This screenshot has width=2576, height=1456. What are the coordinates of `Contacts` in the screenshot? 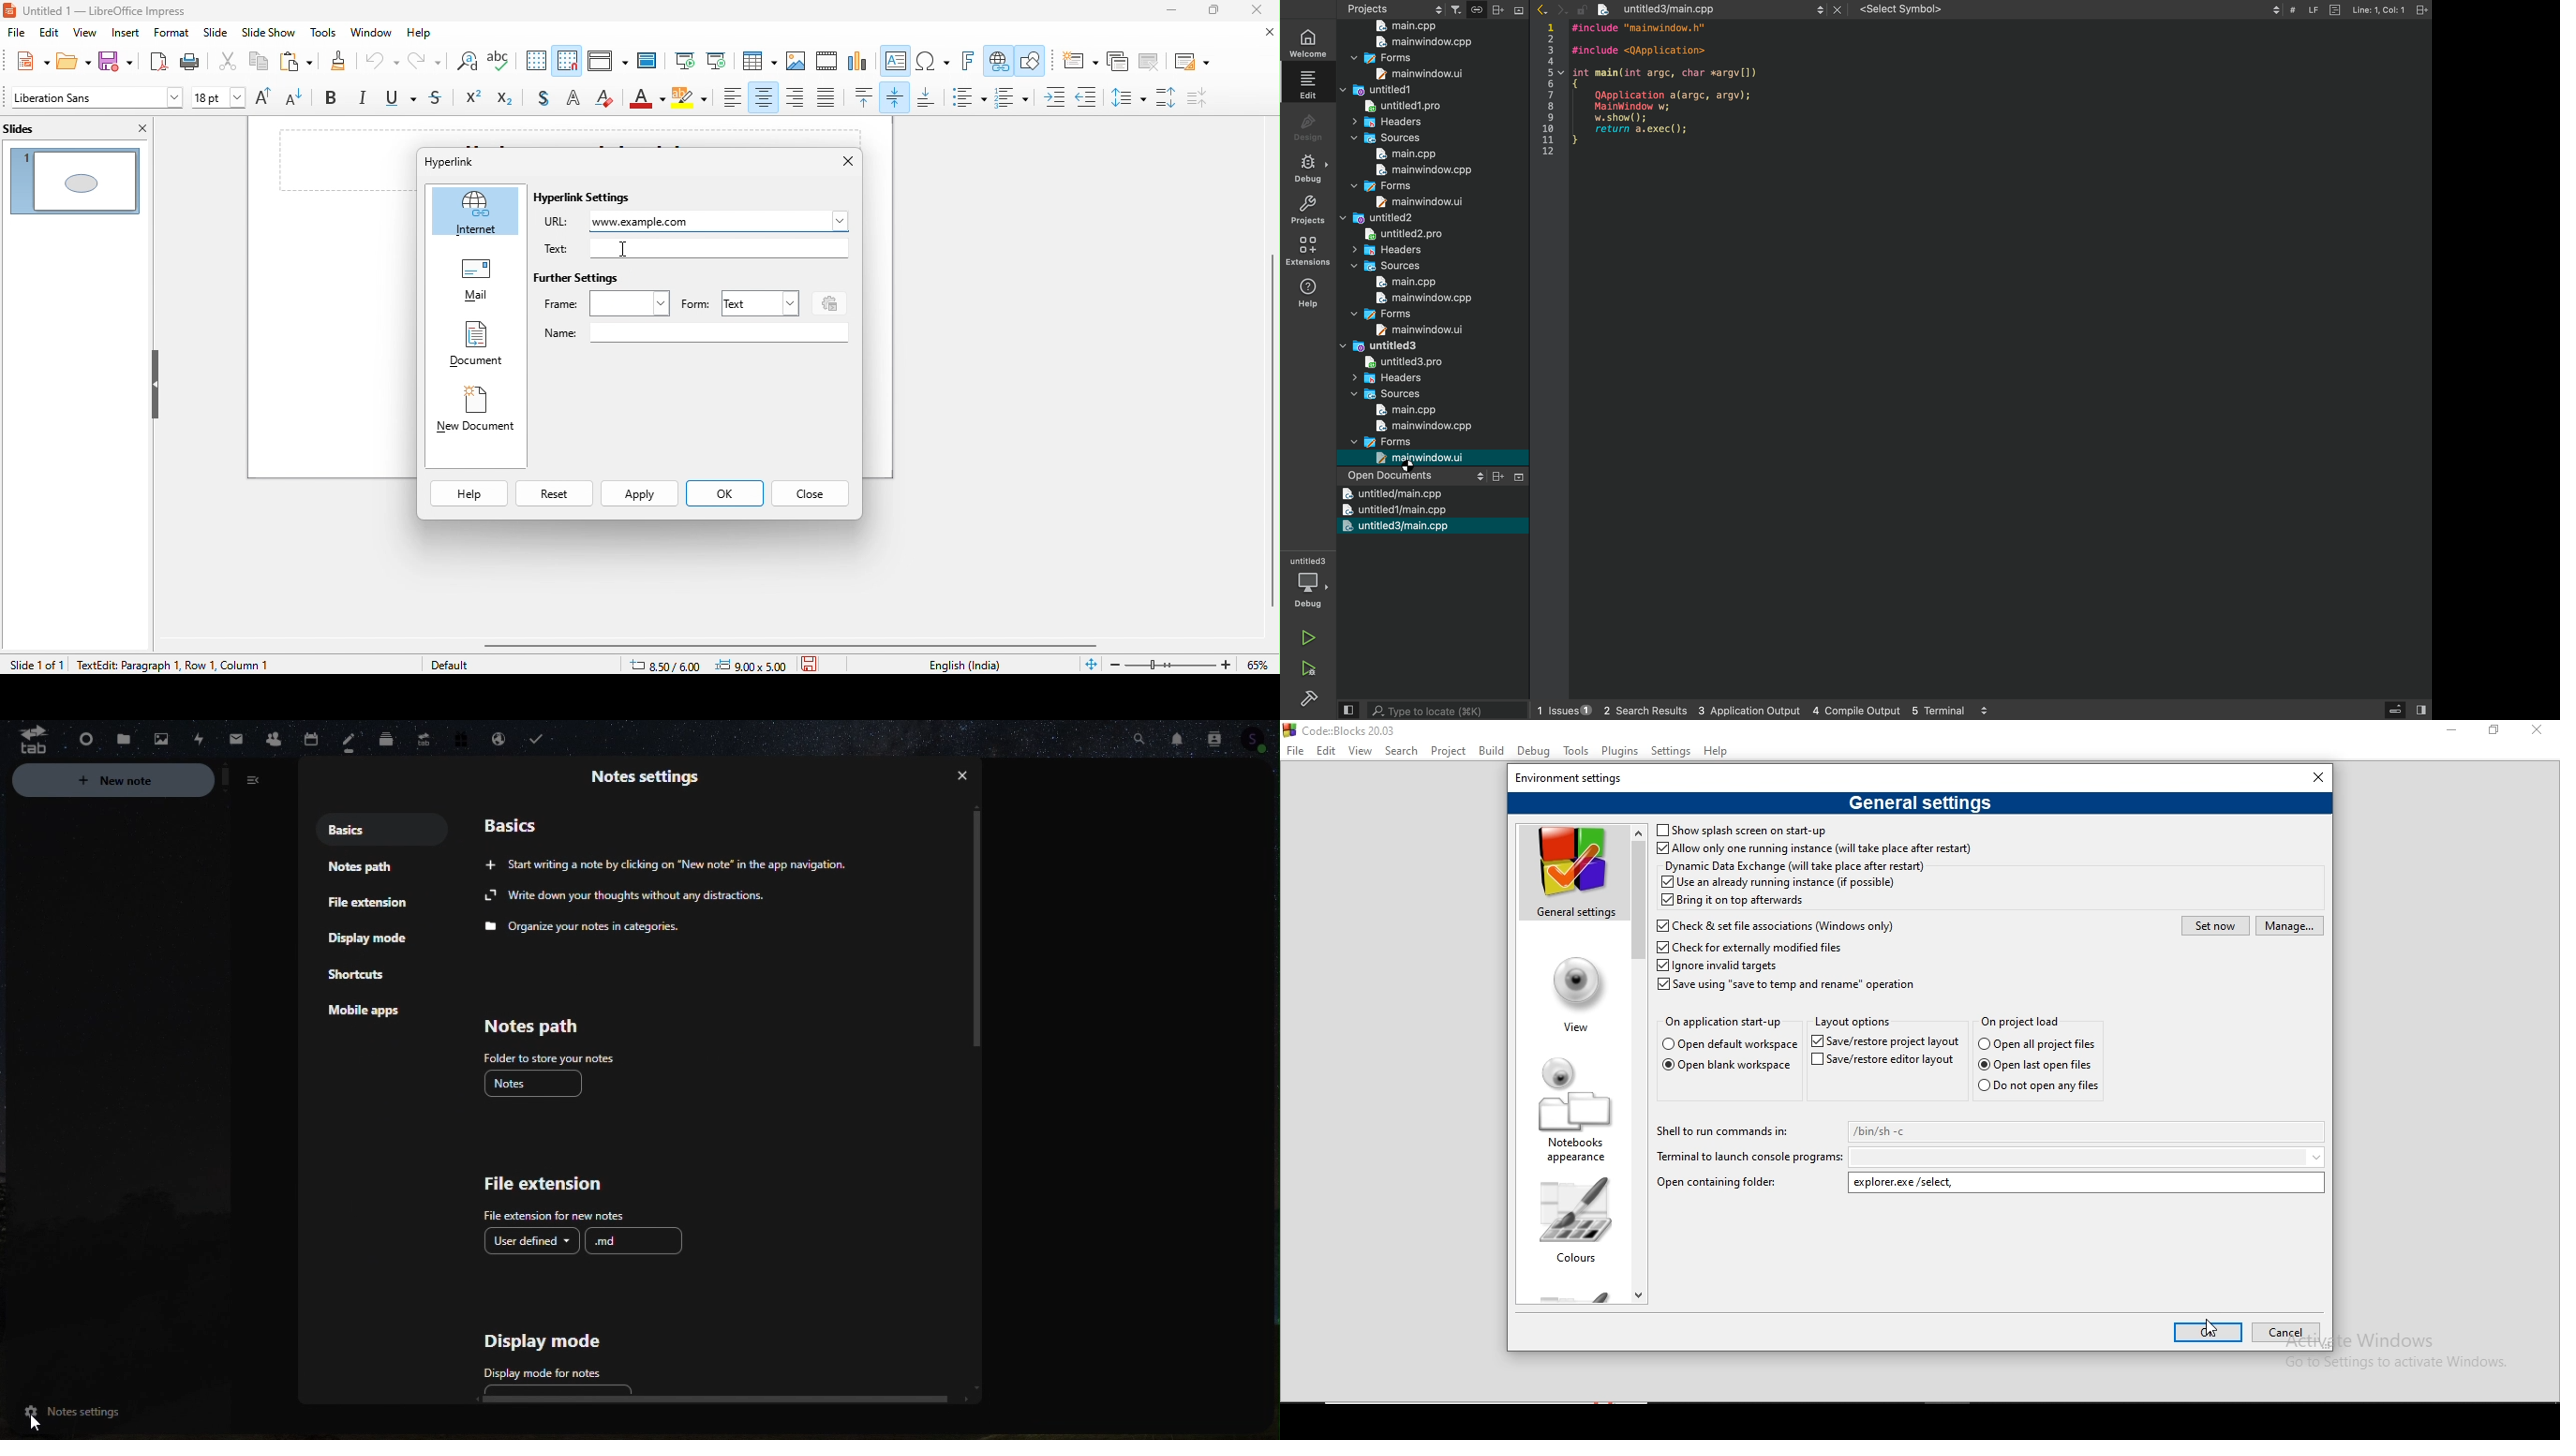 It's located at (268, 736).